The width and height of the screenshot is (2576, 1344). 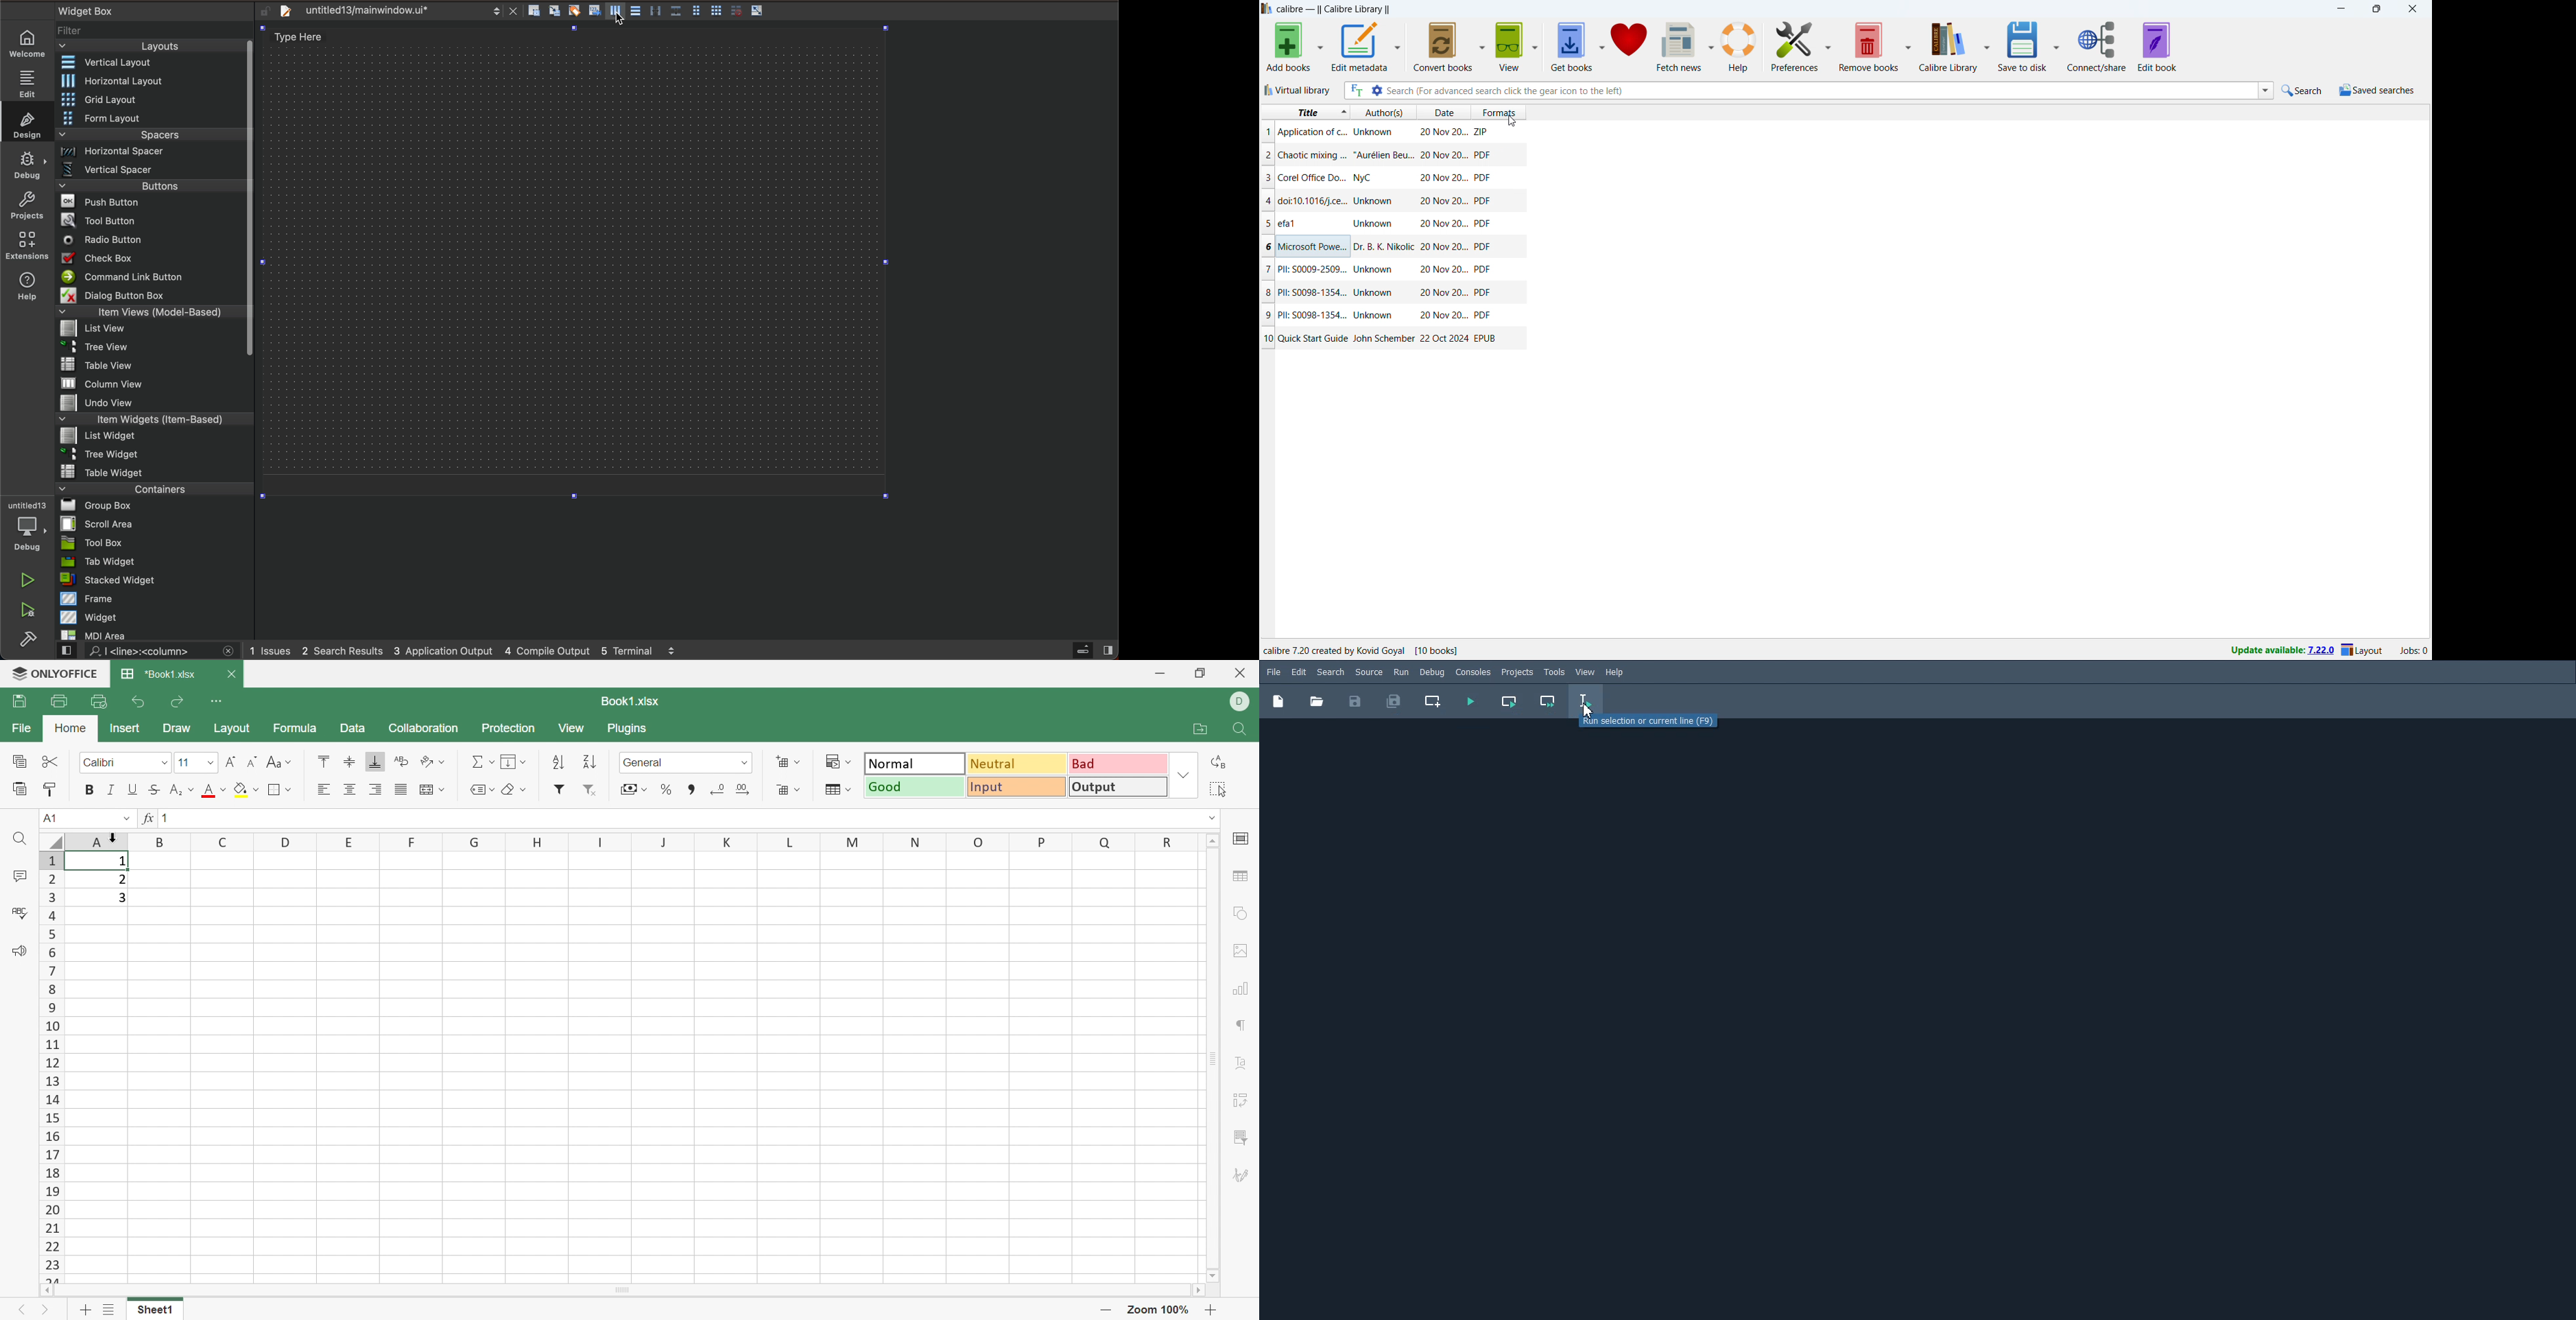 What do you see at coordinates (558, 763) in the screenshot?
I see `Sort ascending` at bounding box center [558, 763].